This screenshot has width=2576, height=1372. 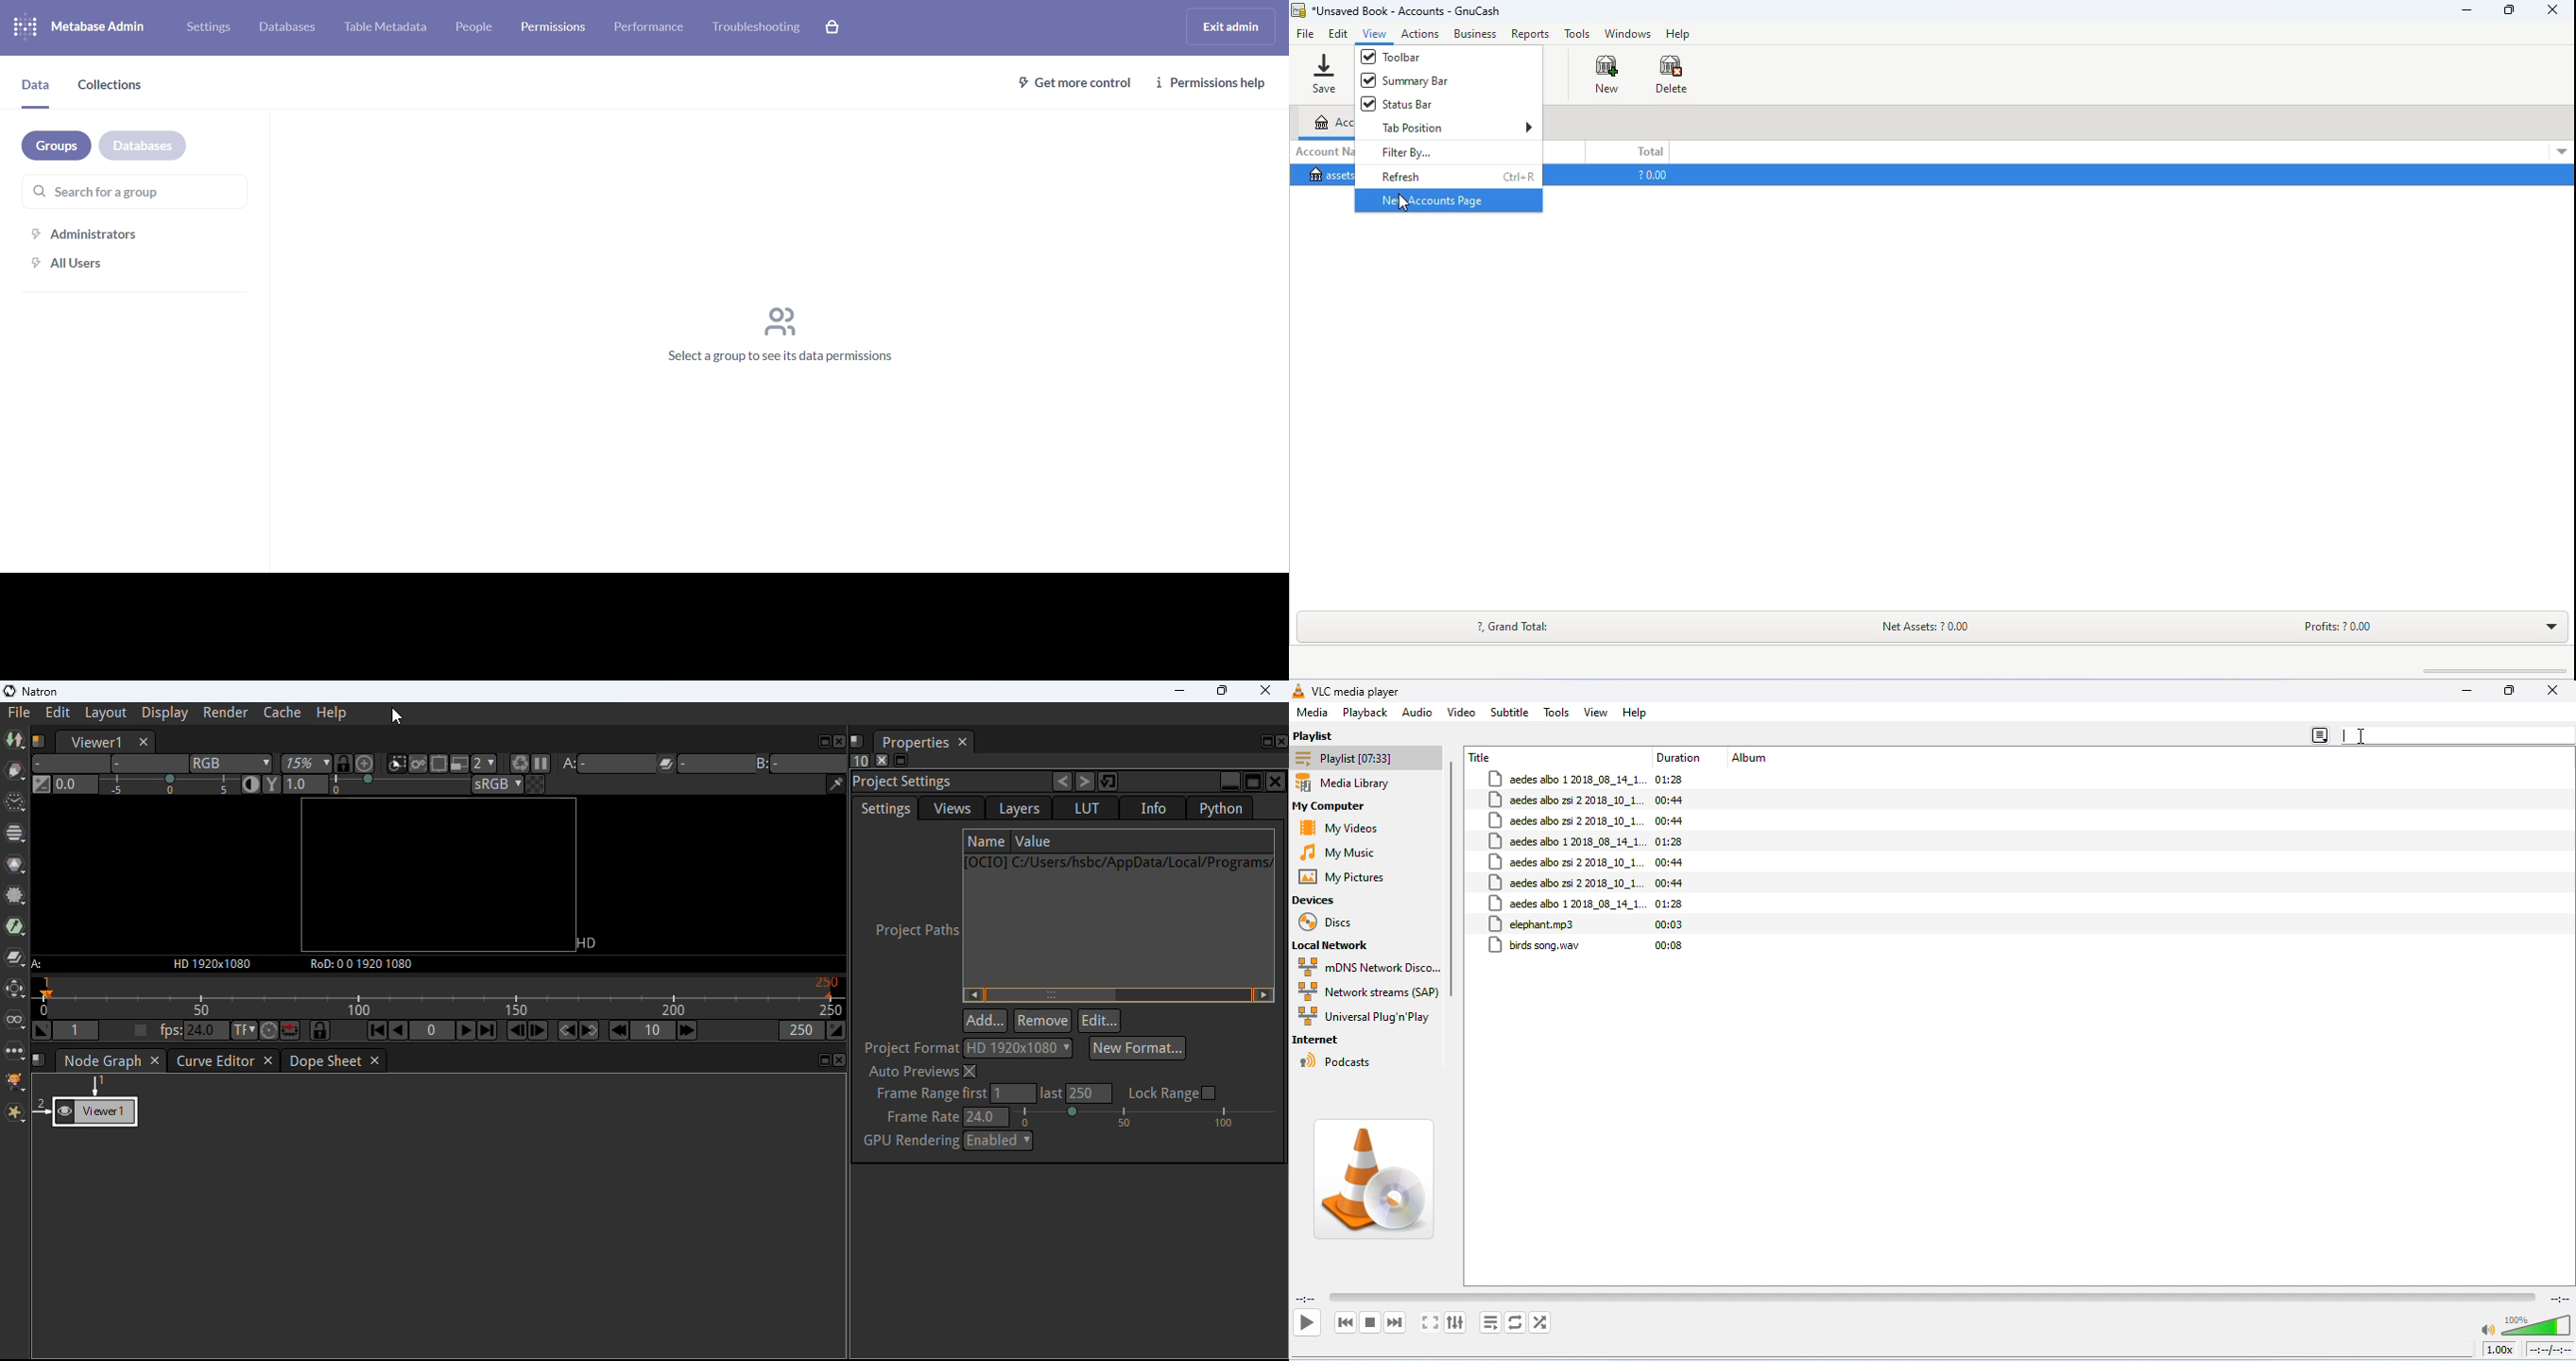 What do you see at coordinates (1636, 713) in the screenshot?
I see `help` at bounding box center [1636, 713].